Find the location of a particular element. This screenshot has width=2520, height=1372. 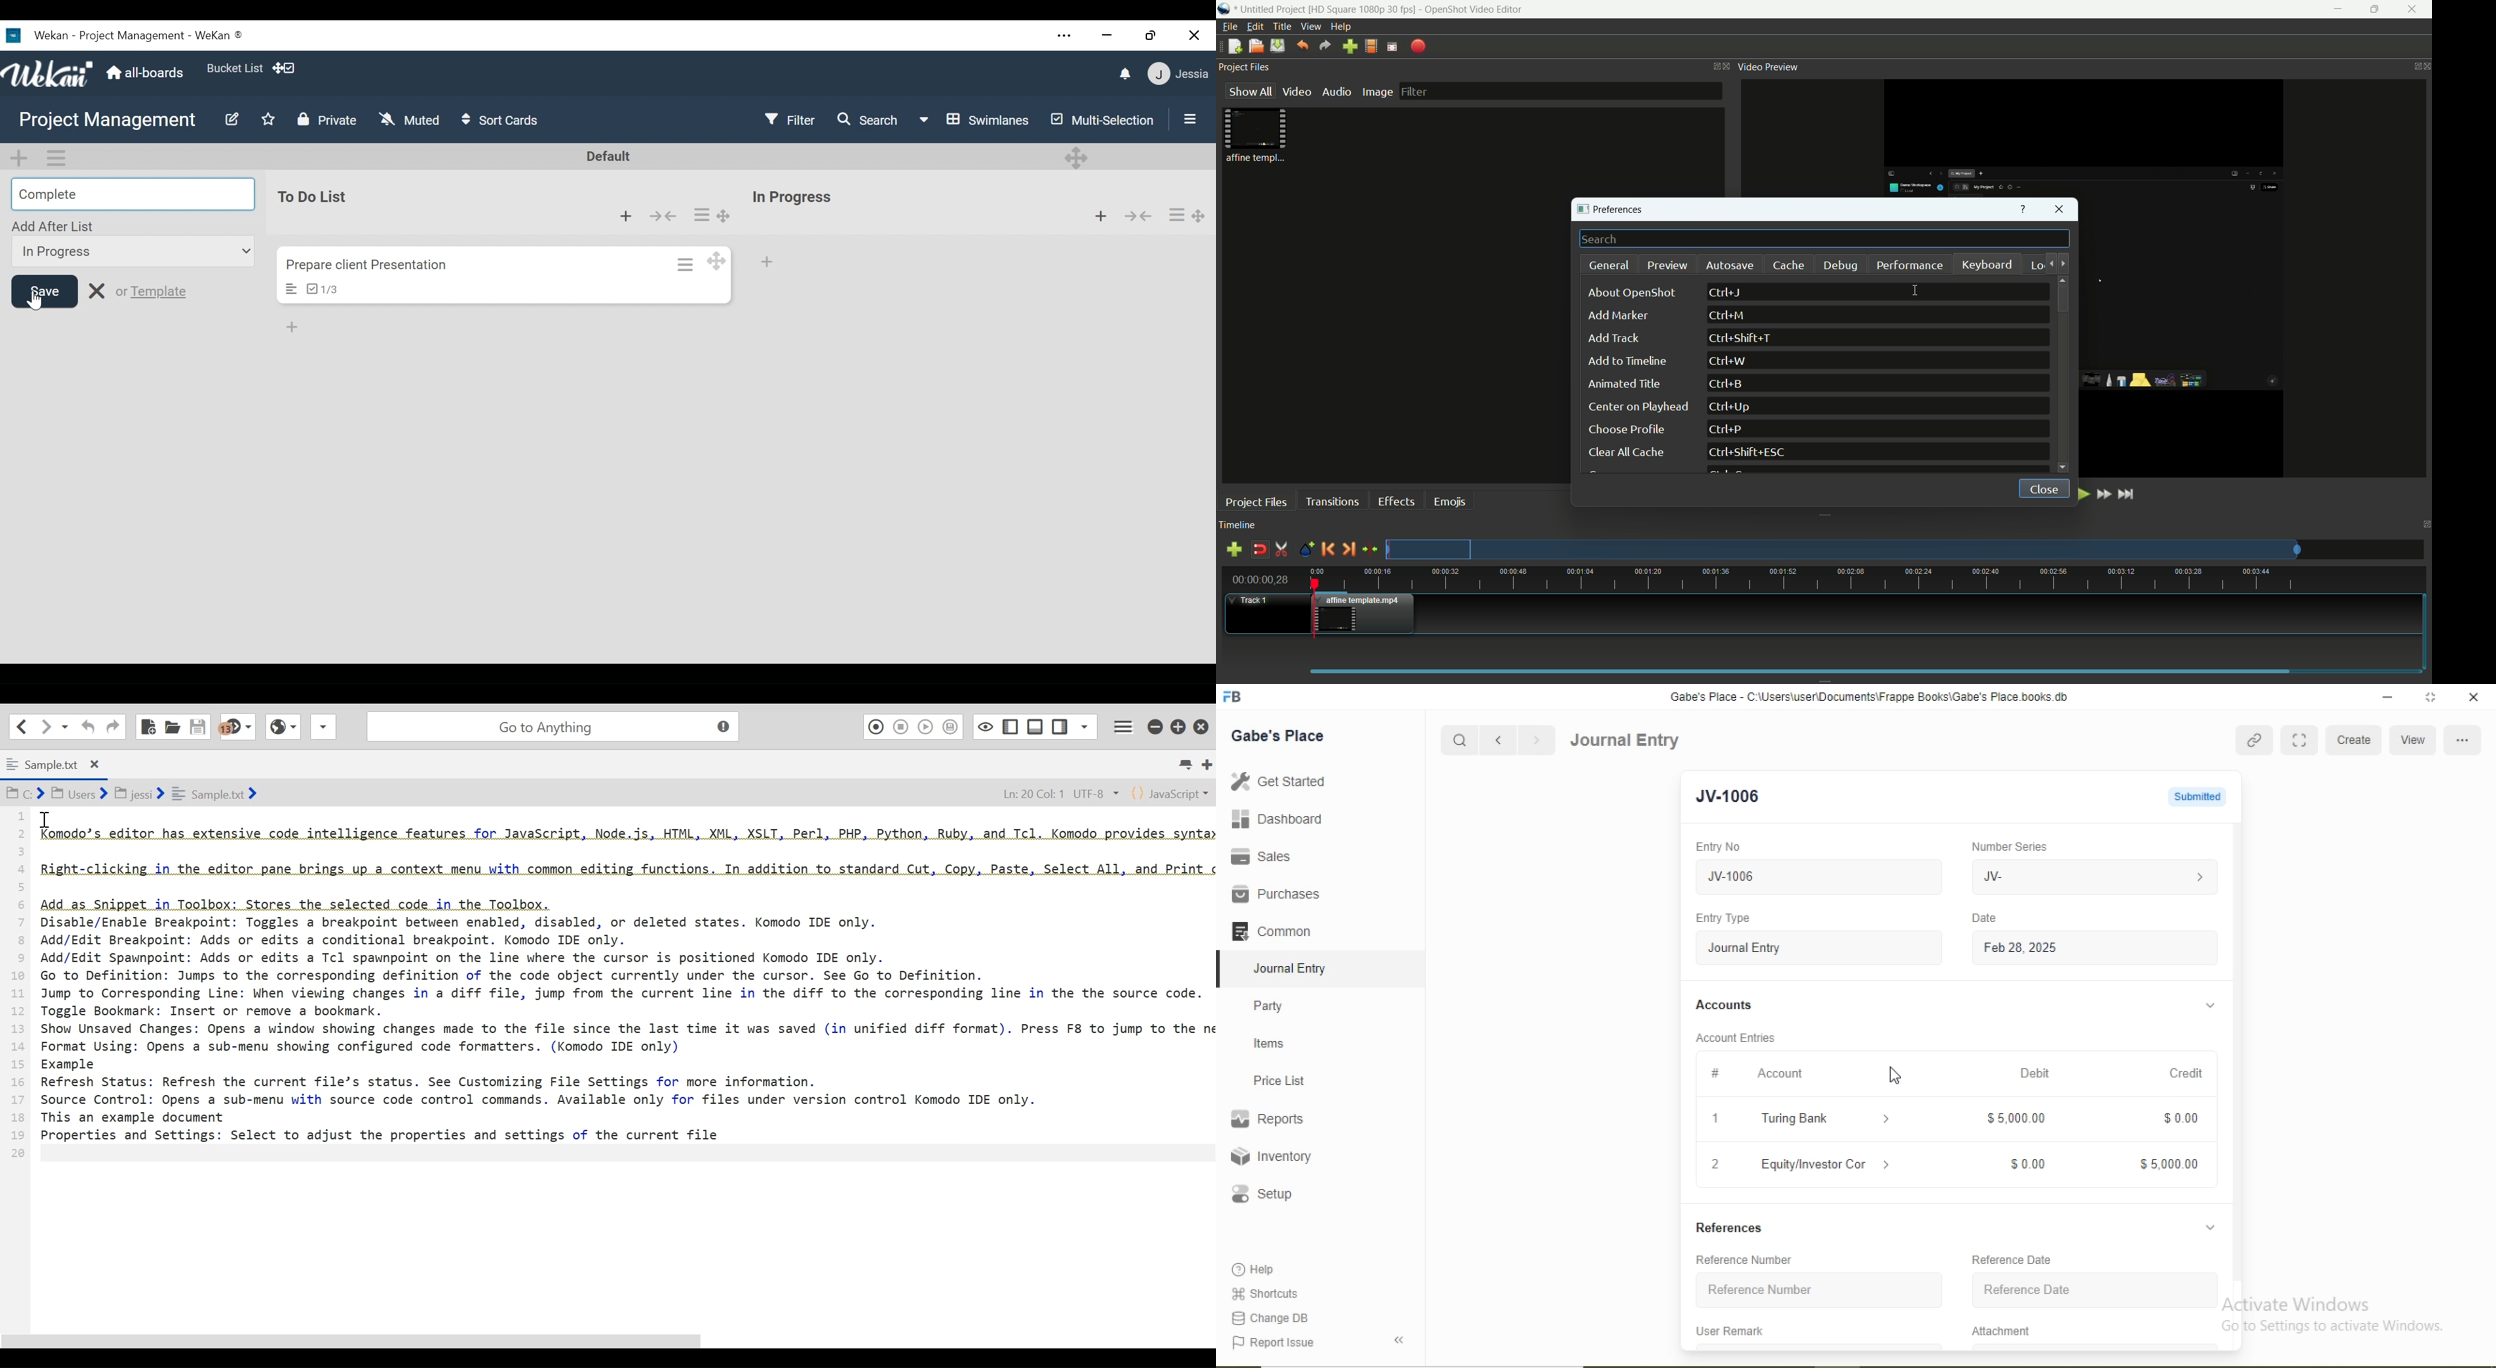

JV-1006 is located at coordinates (1768, 877).